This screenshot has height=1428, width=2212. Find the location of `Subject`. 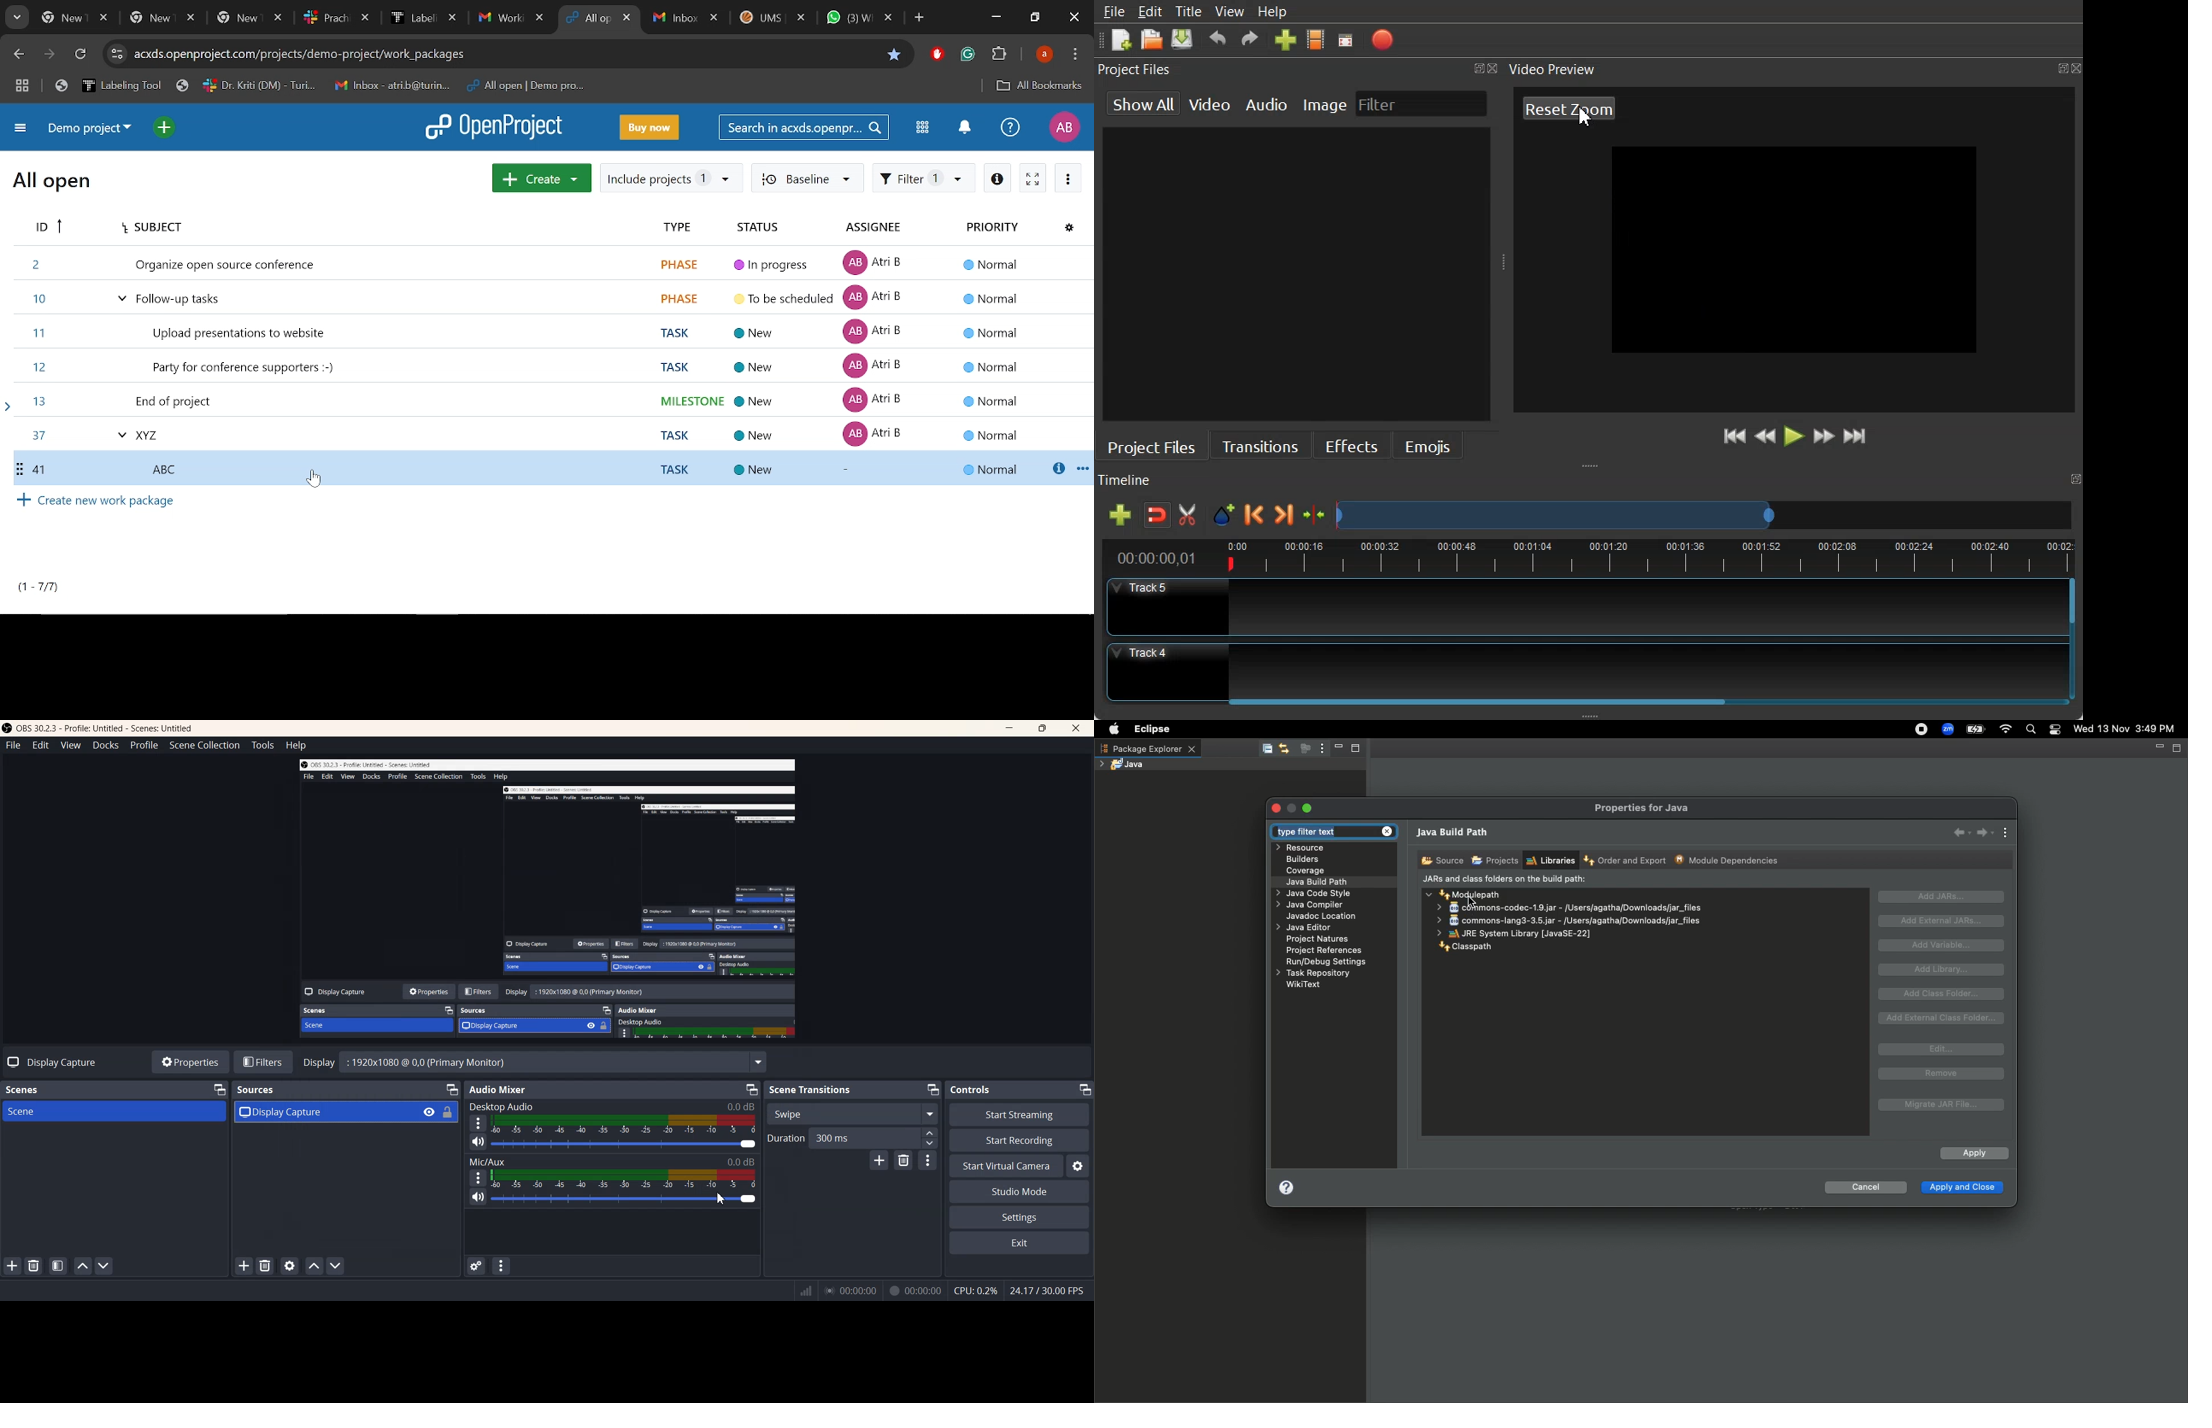

Subject is located at coordinates (370, 225).